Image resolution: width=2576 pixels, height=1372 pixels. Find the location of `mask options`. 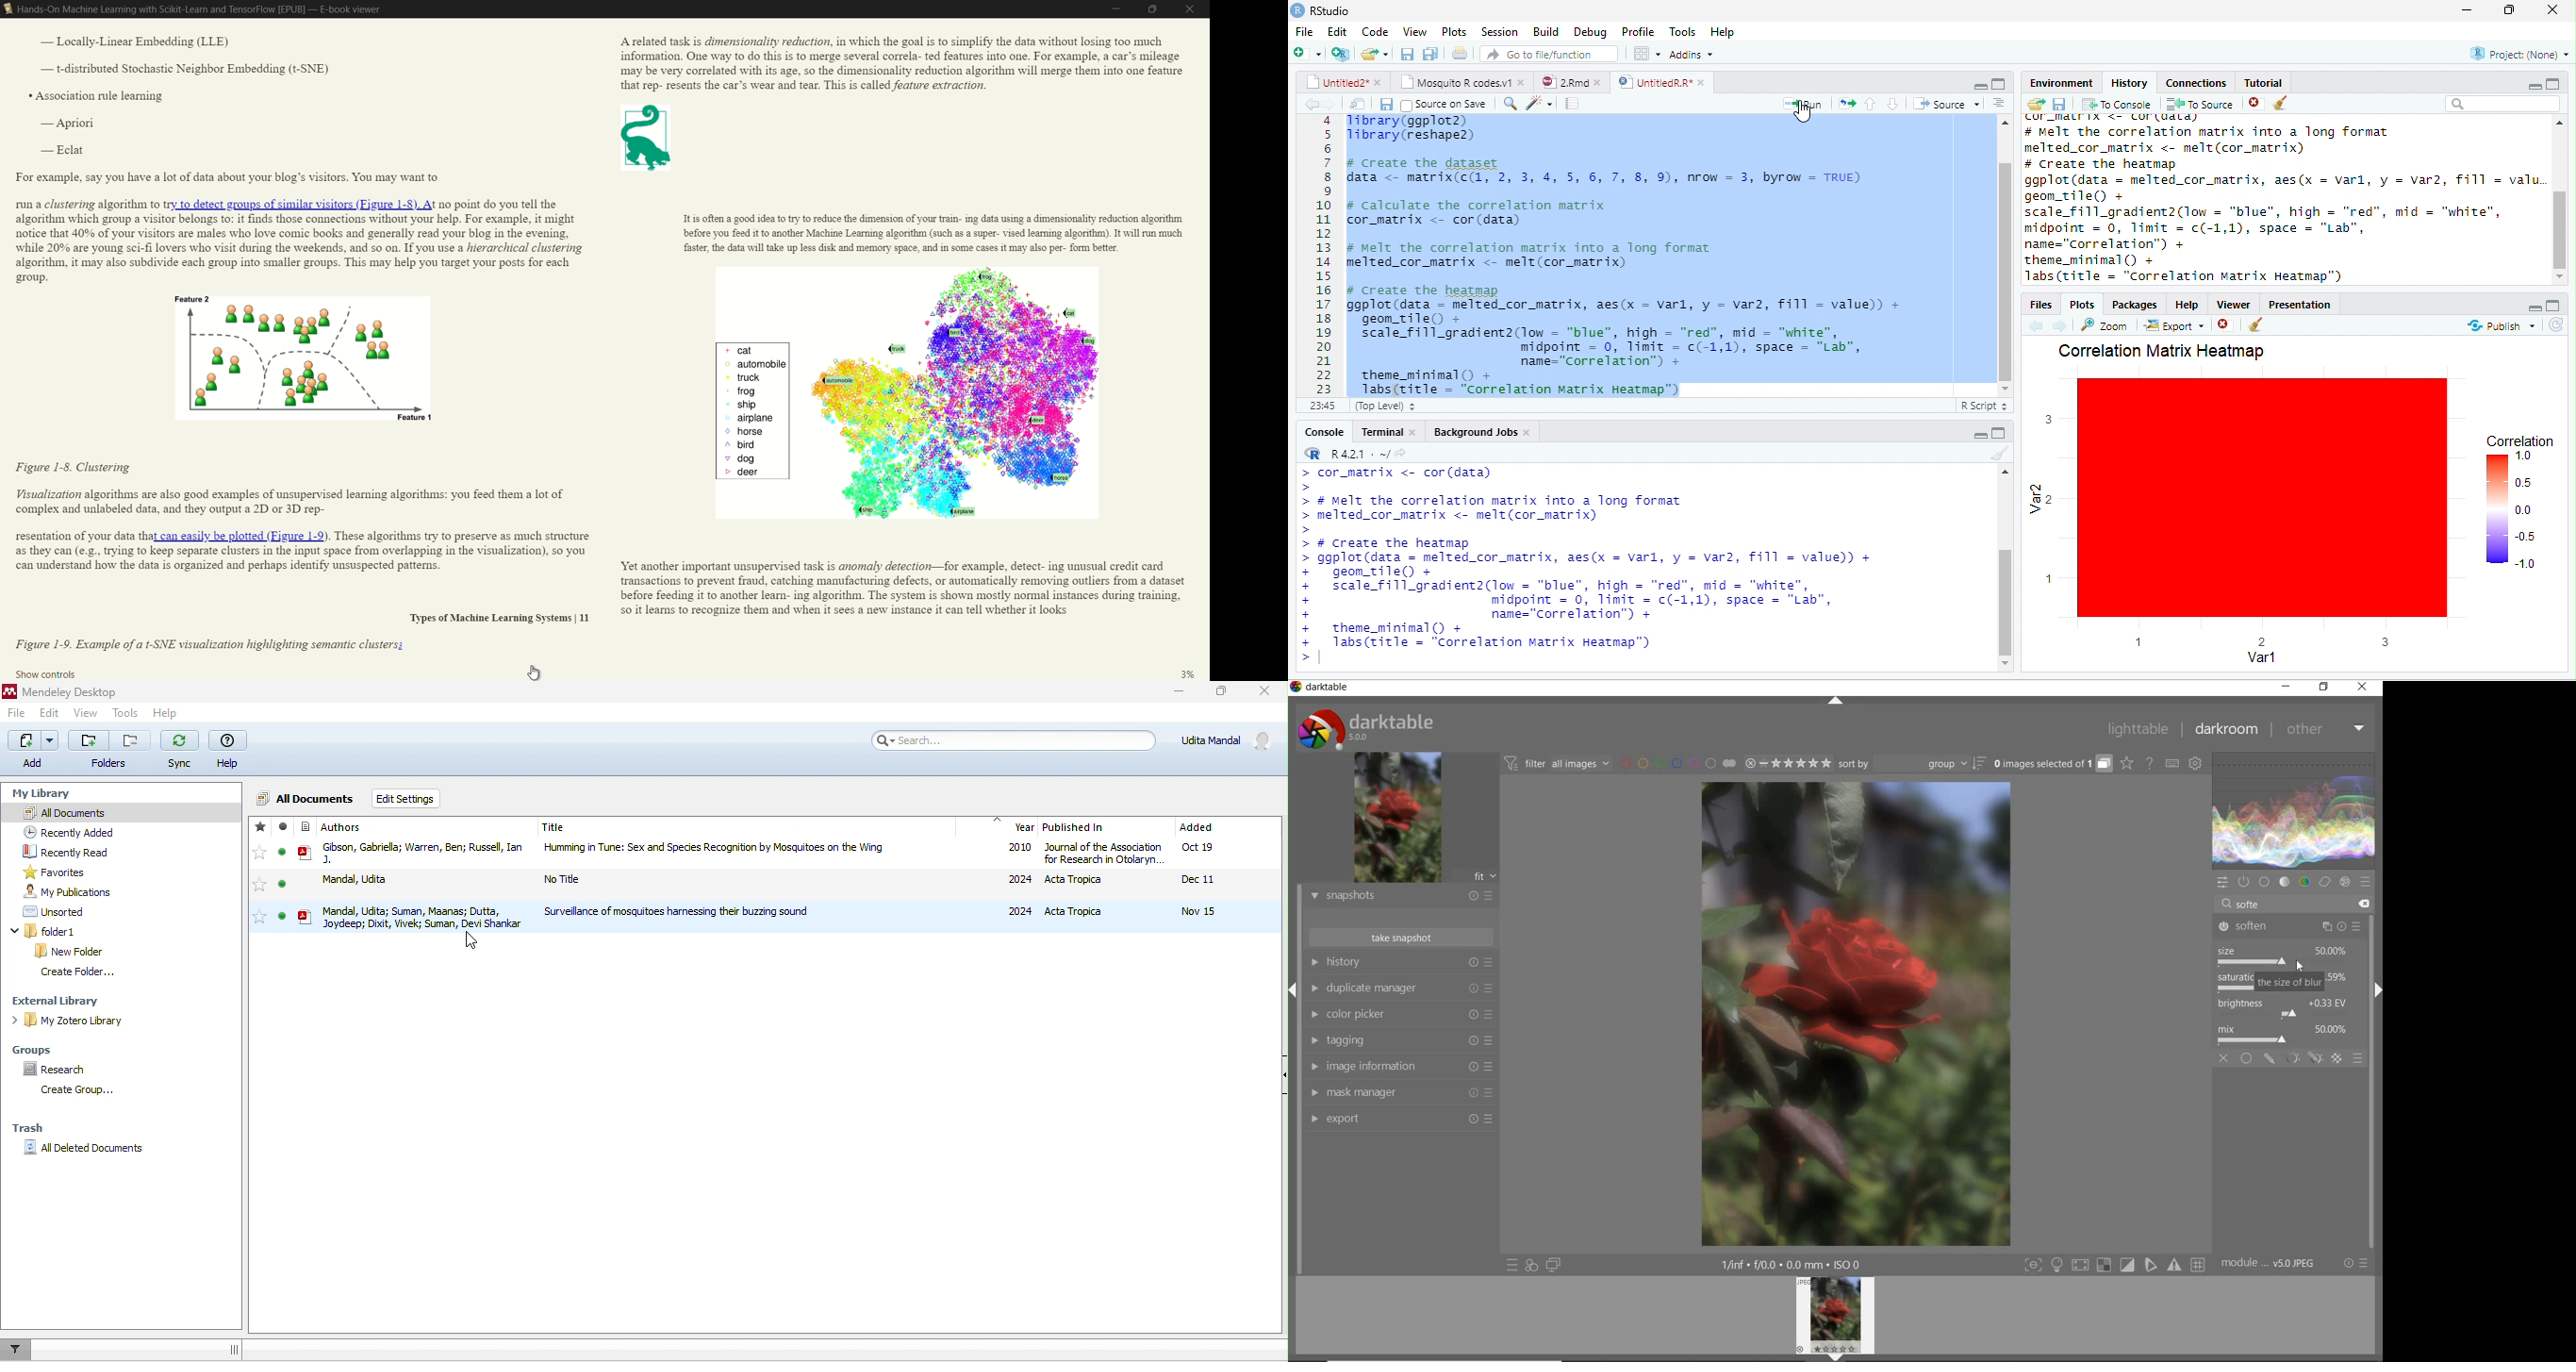

mask options is located at coordinates (2302, 1059).